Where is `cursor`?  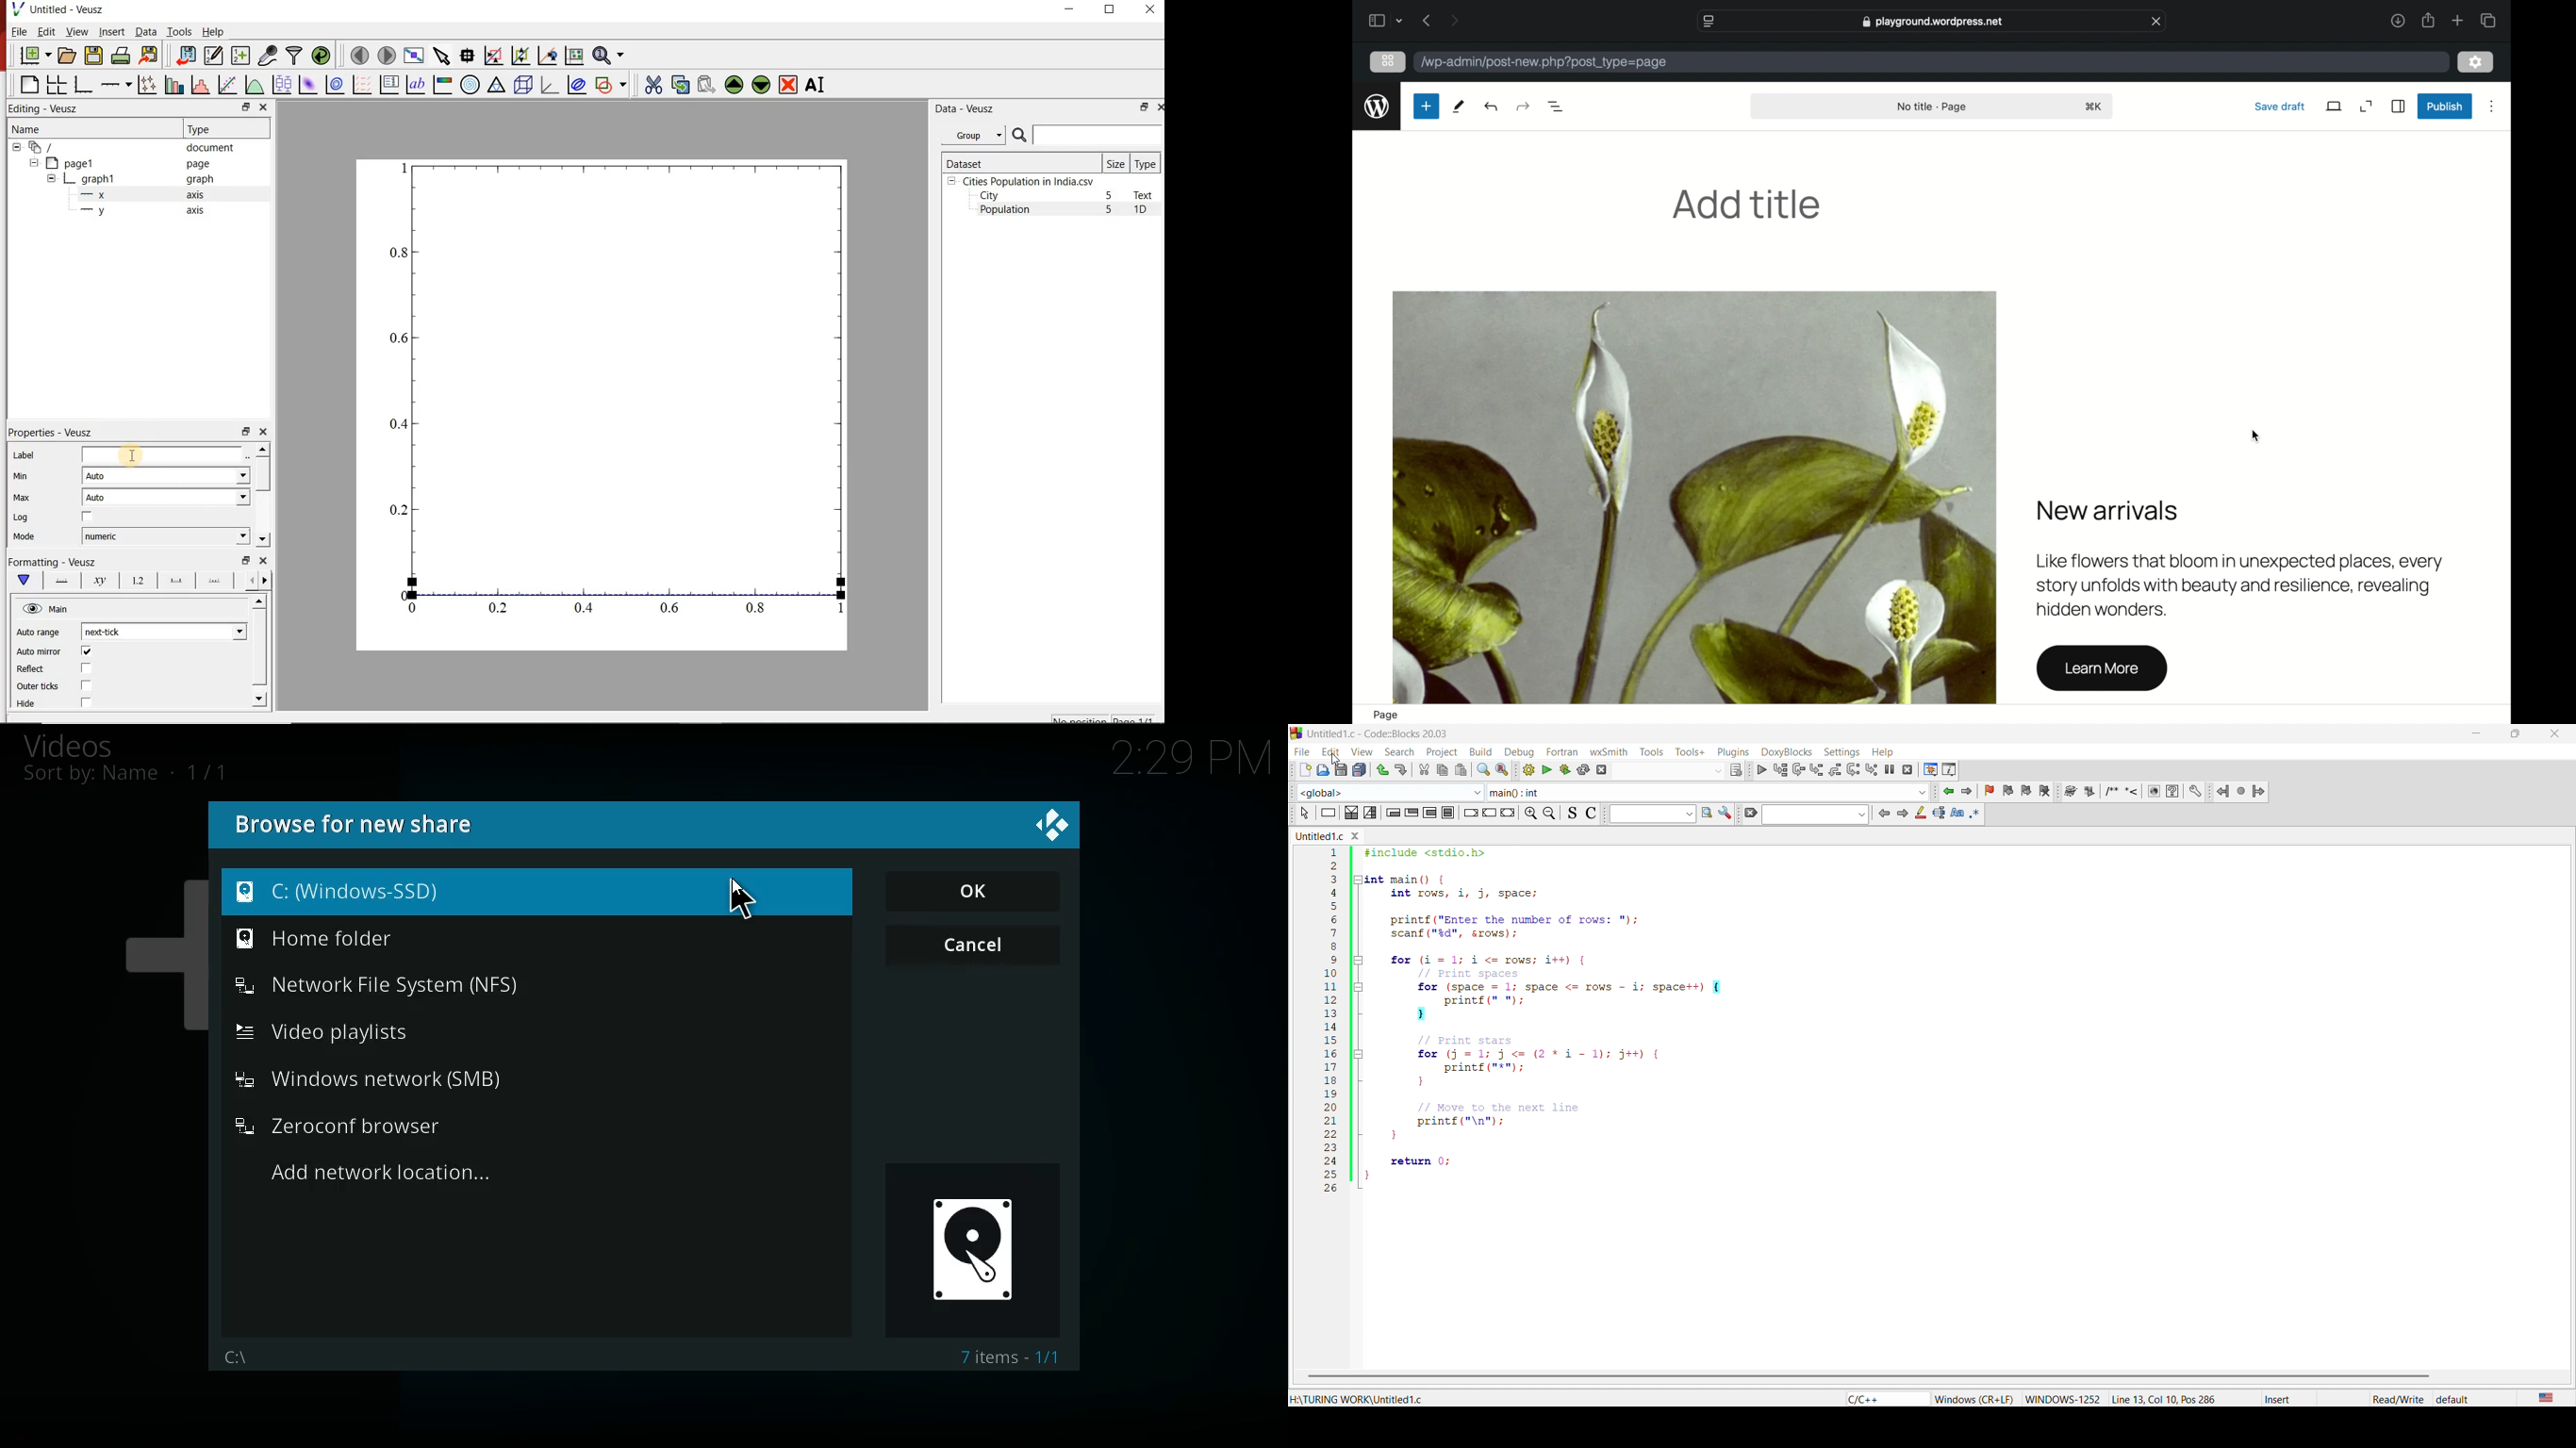 cursor is located at coordinates (132, 451).